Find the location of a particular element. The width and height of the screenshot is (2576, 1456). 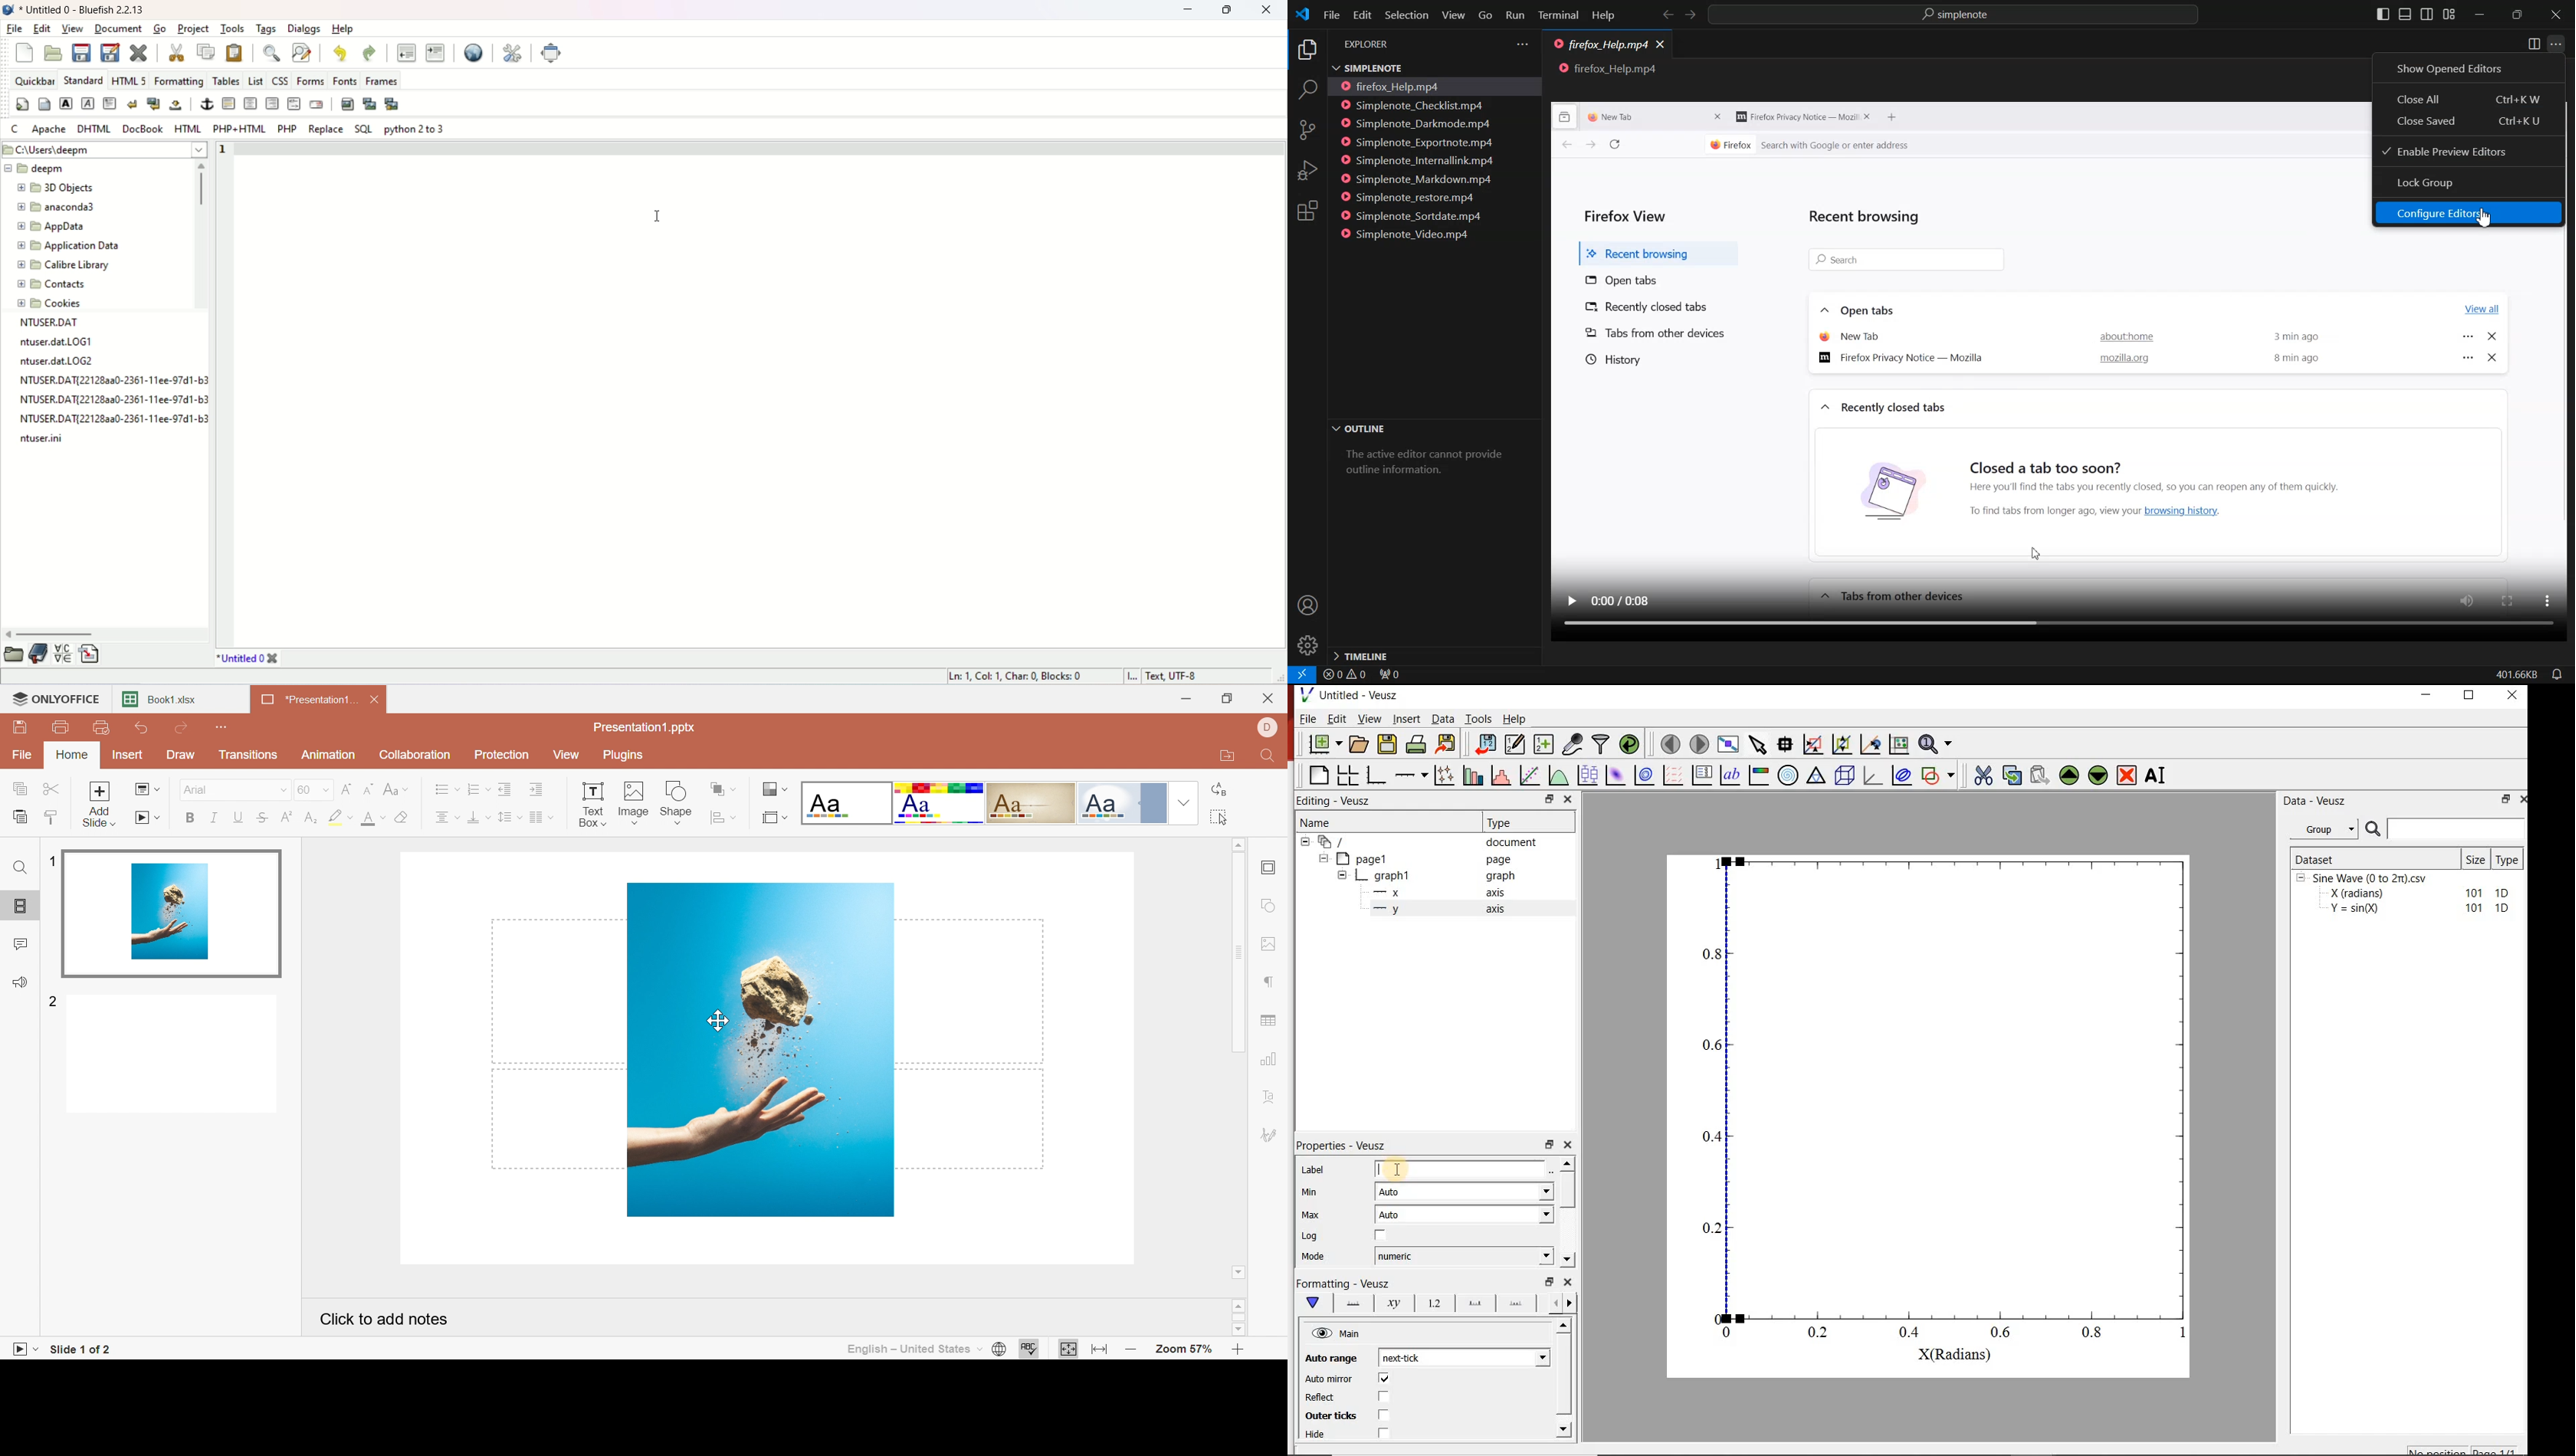

Find is located at coordinates (1270, 757).